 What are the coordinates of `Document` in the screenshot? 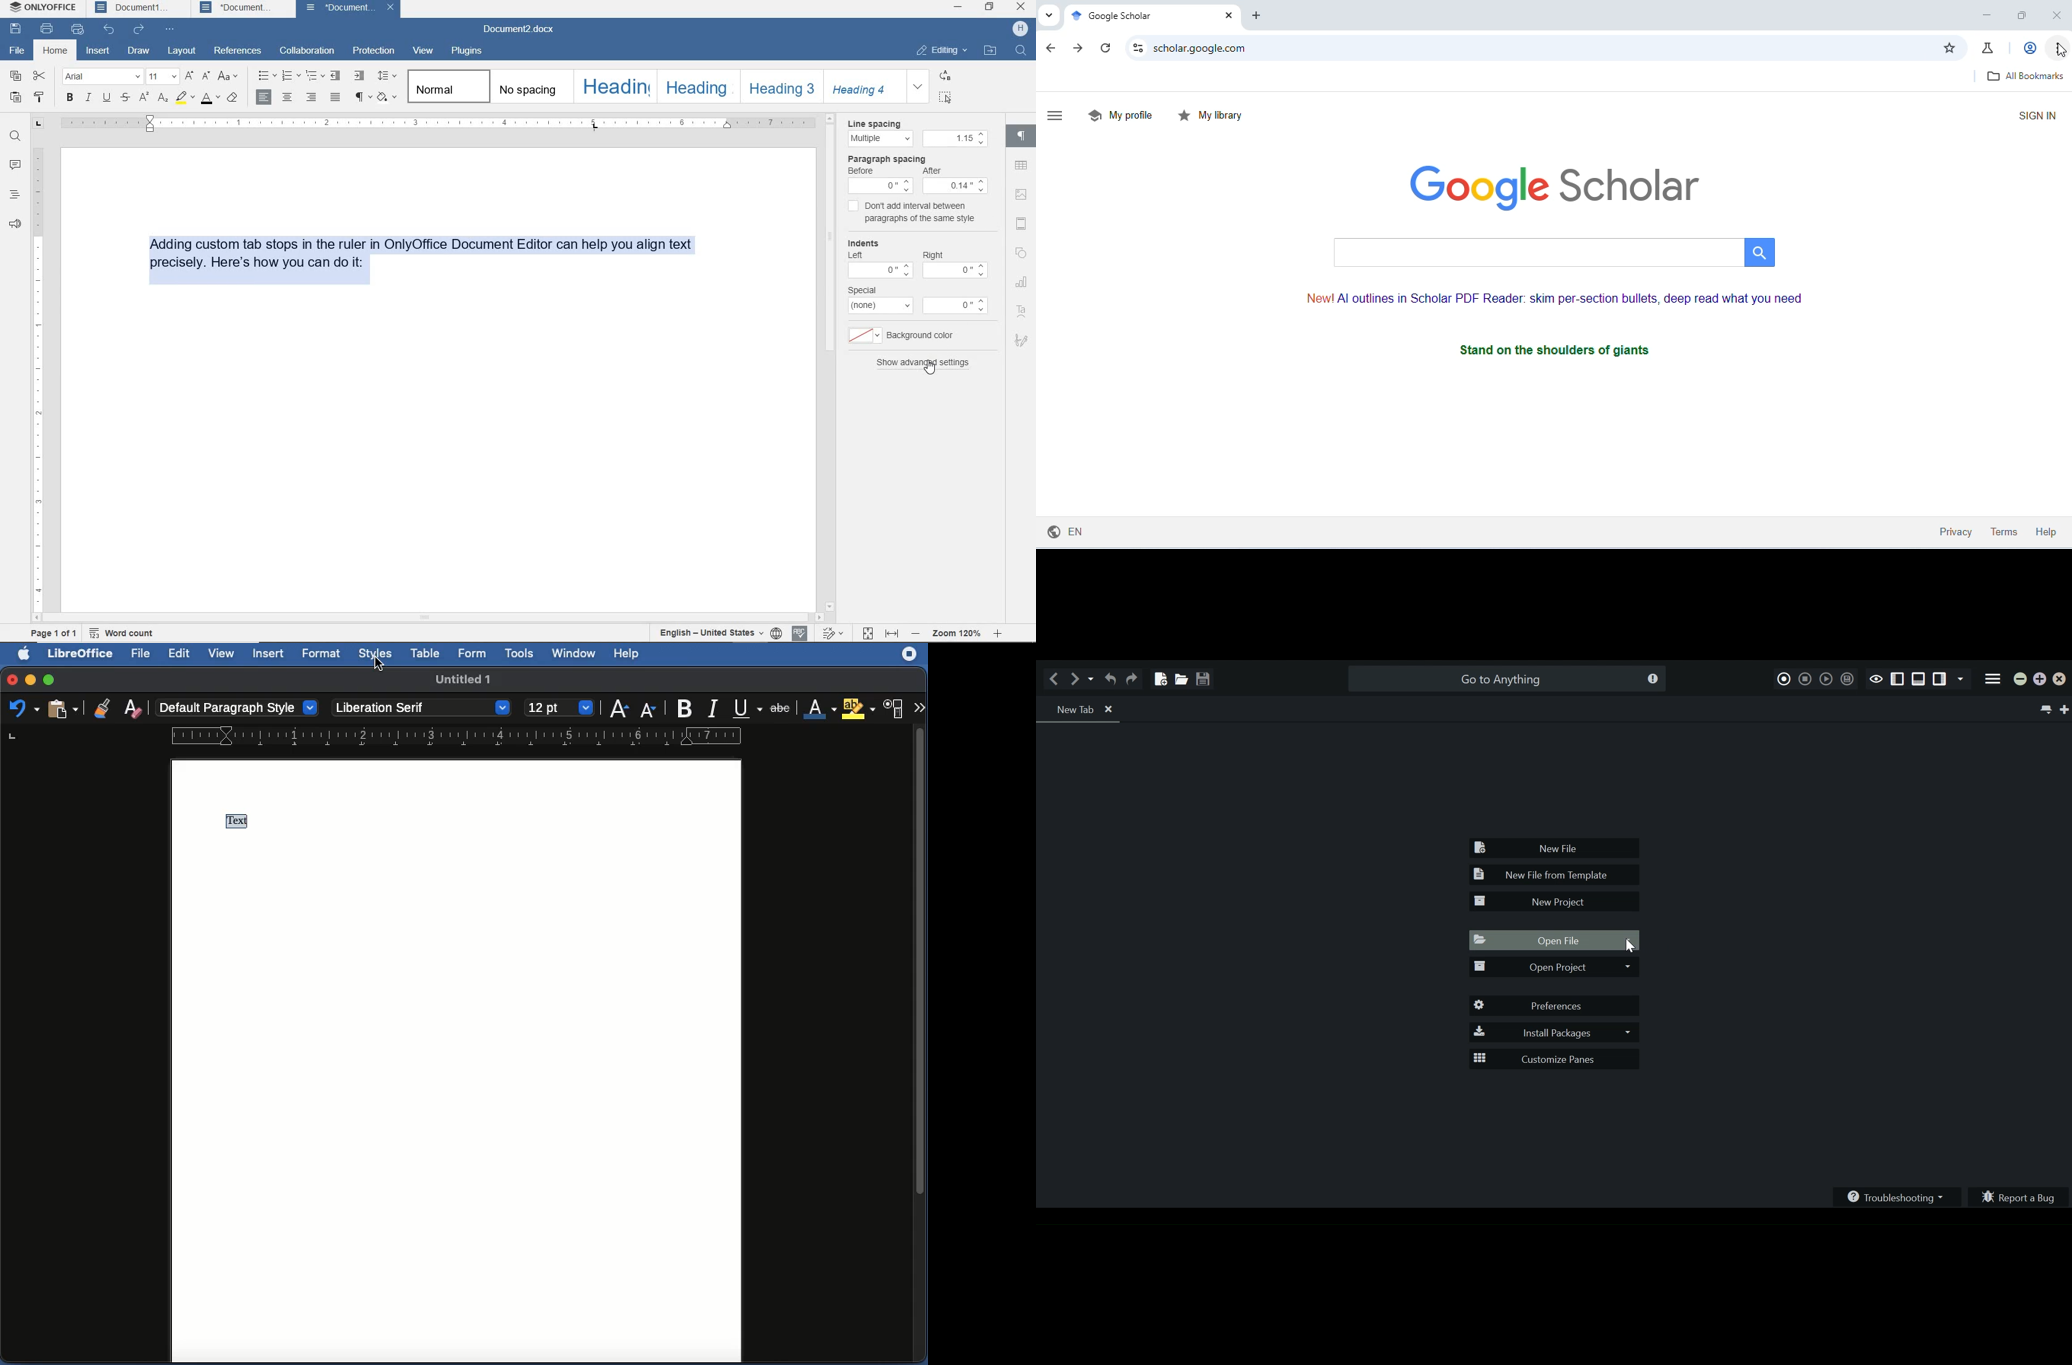 It's located at (343, 9).